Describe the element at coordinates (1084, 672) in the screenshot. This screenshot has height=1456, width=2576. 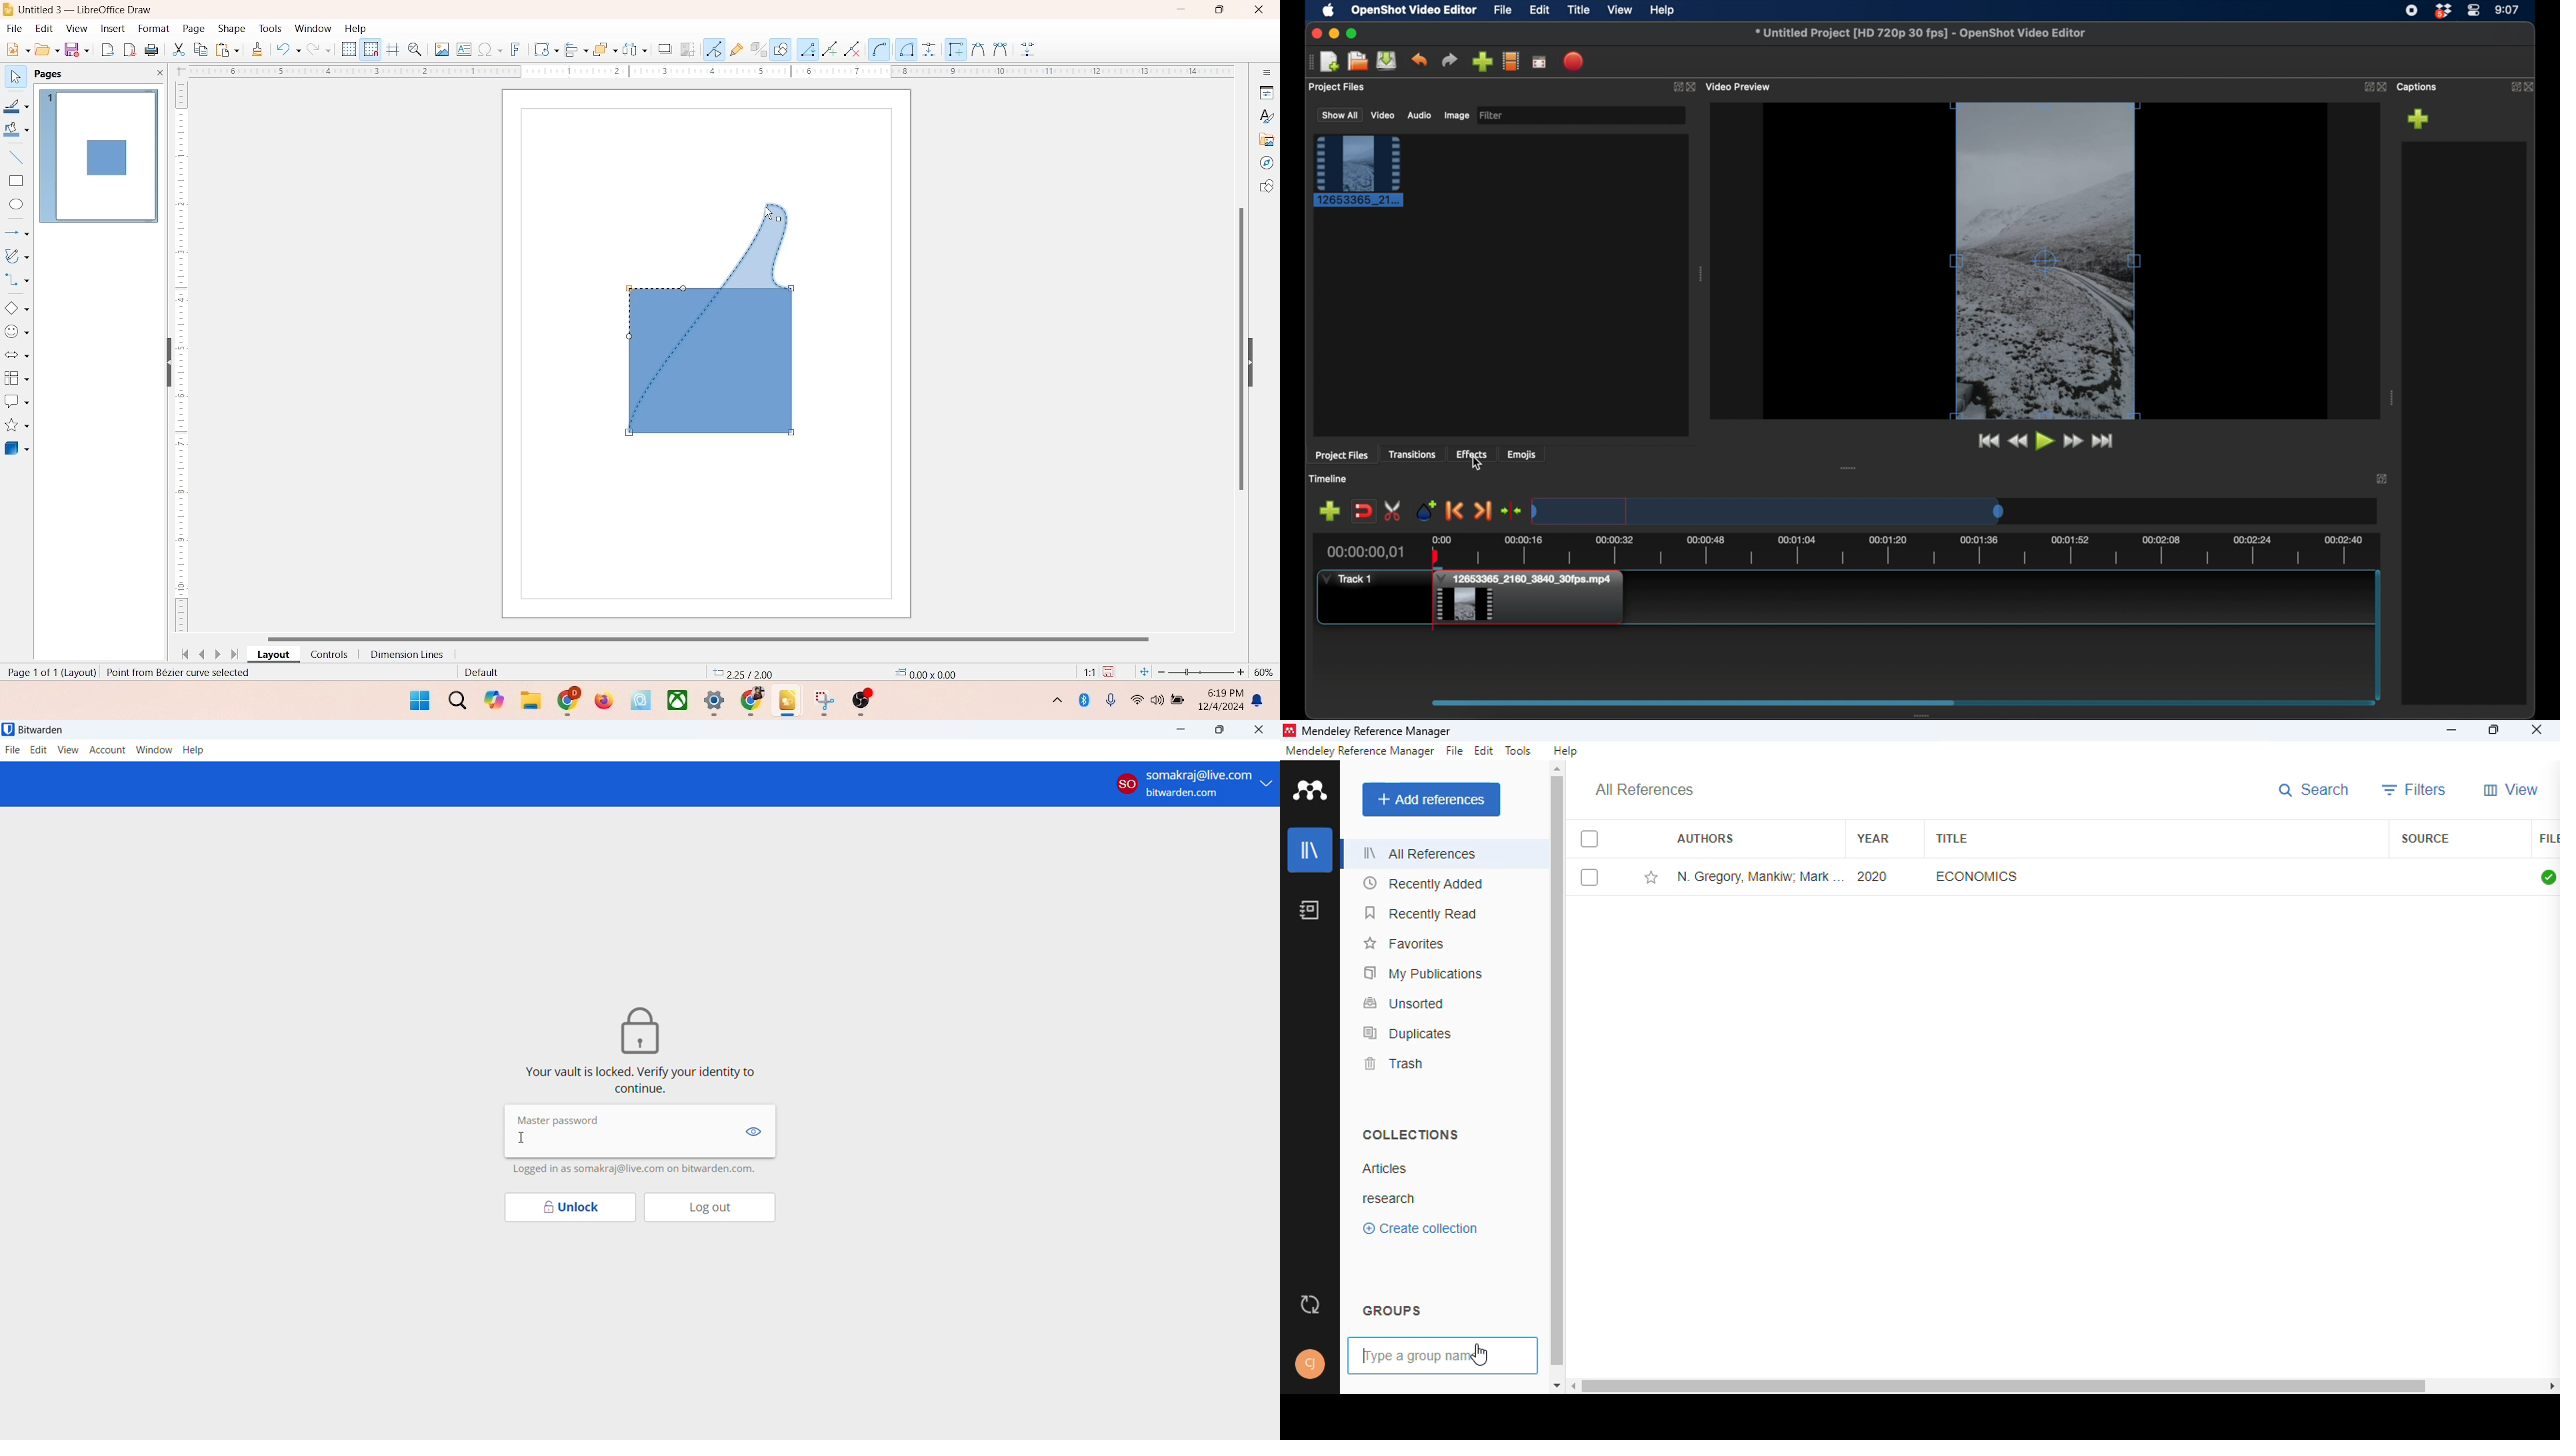
I see `scaling factor` at that location.